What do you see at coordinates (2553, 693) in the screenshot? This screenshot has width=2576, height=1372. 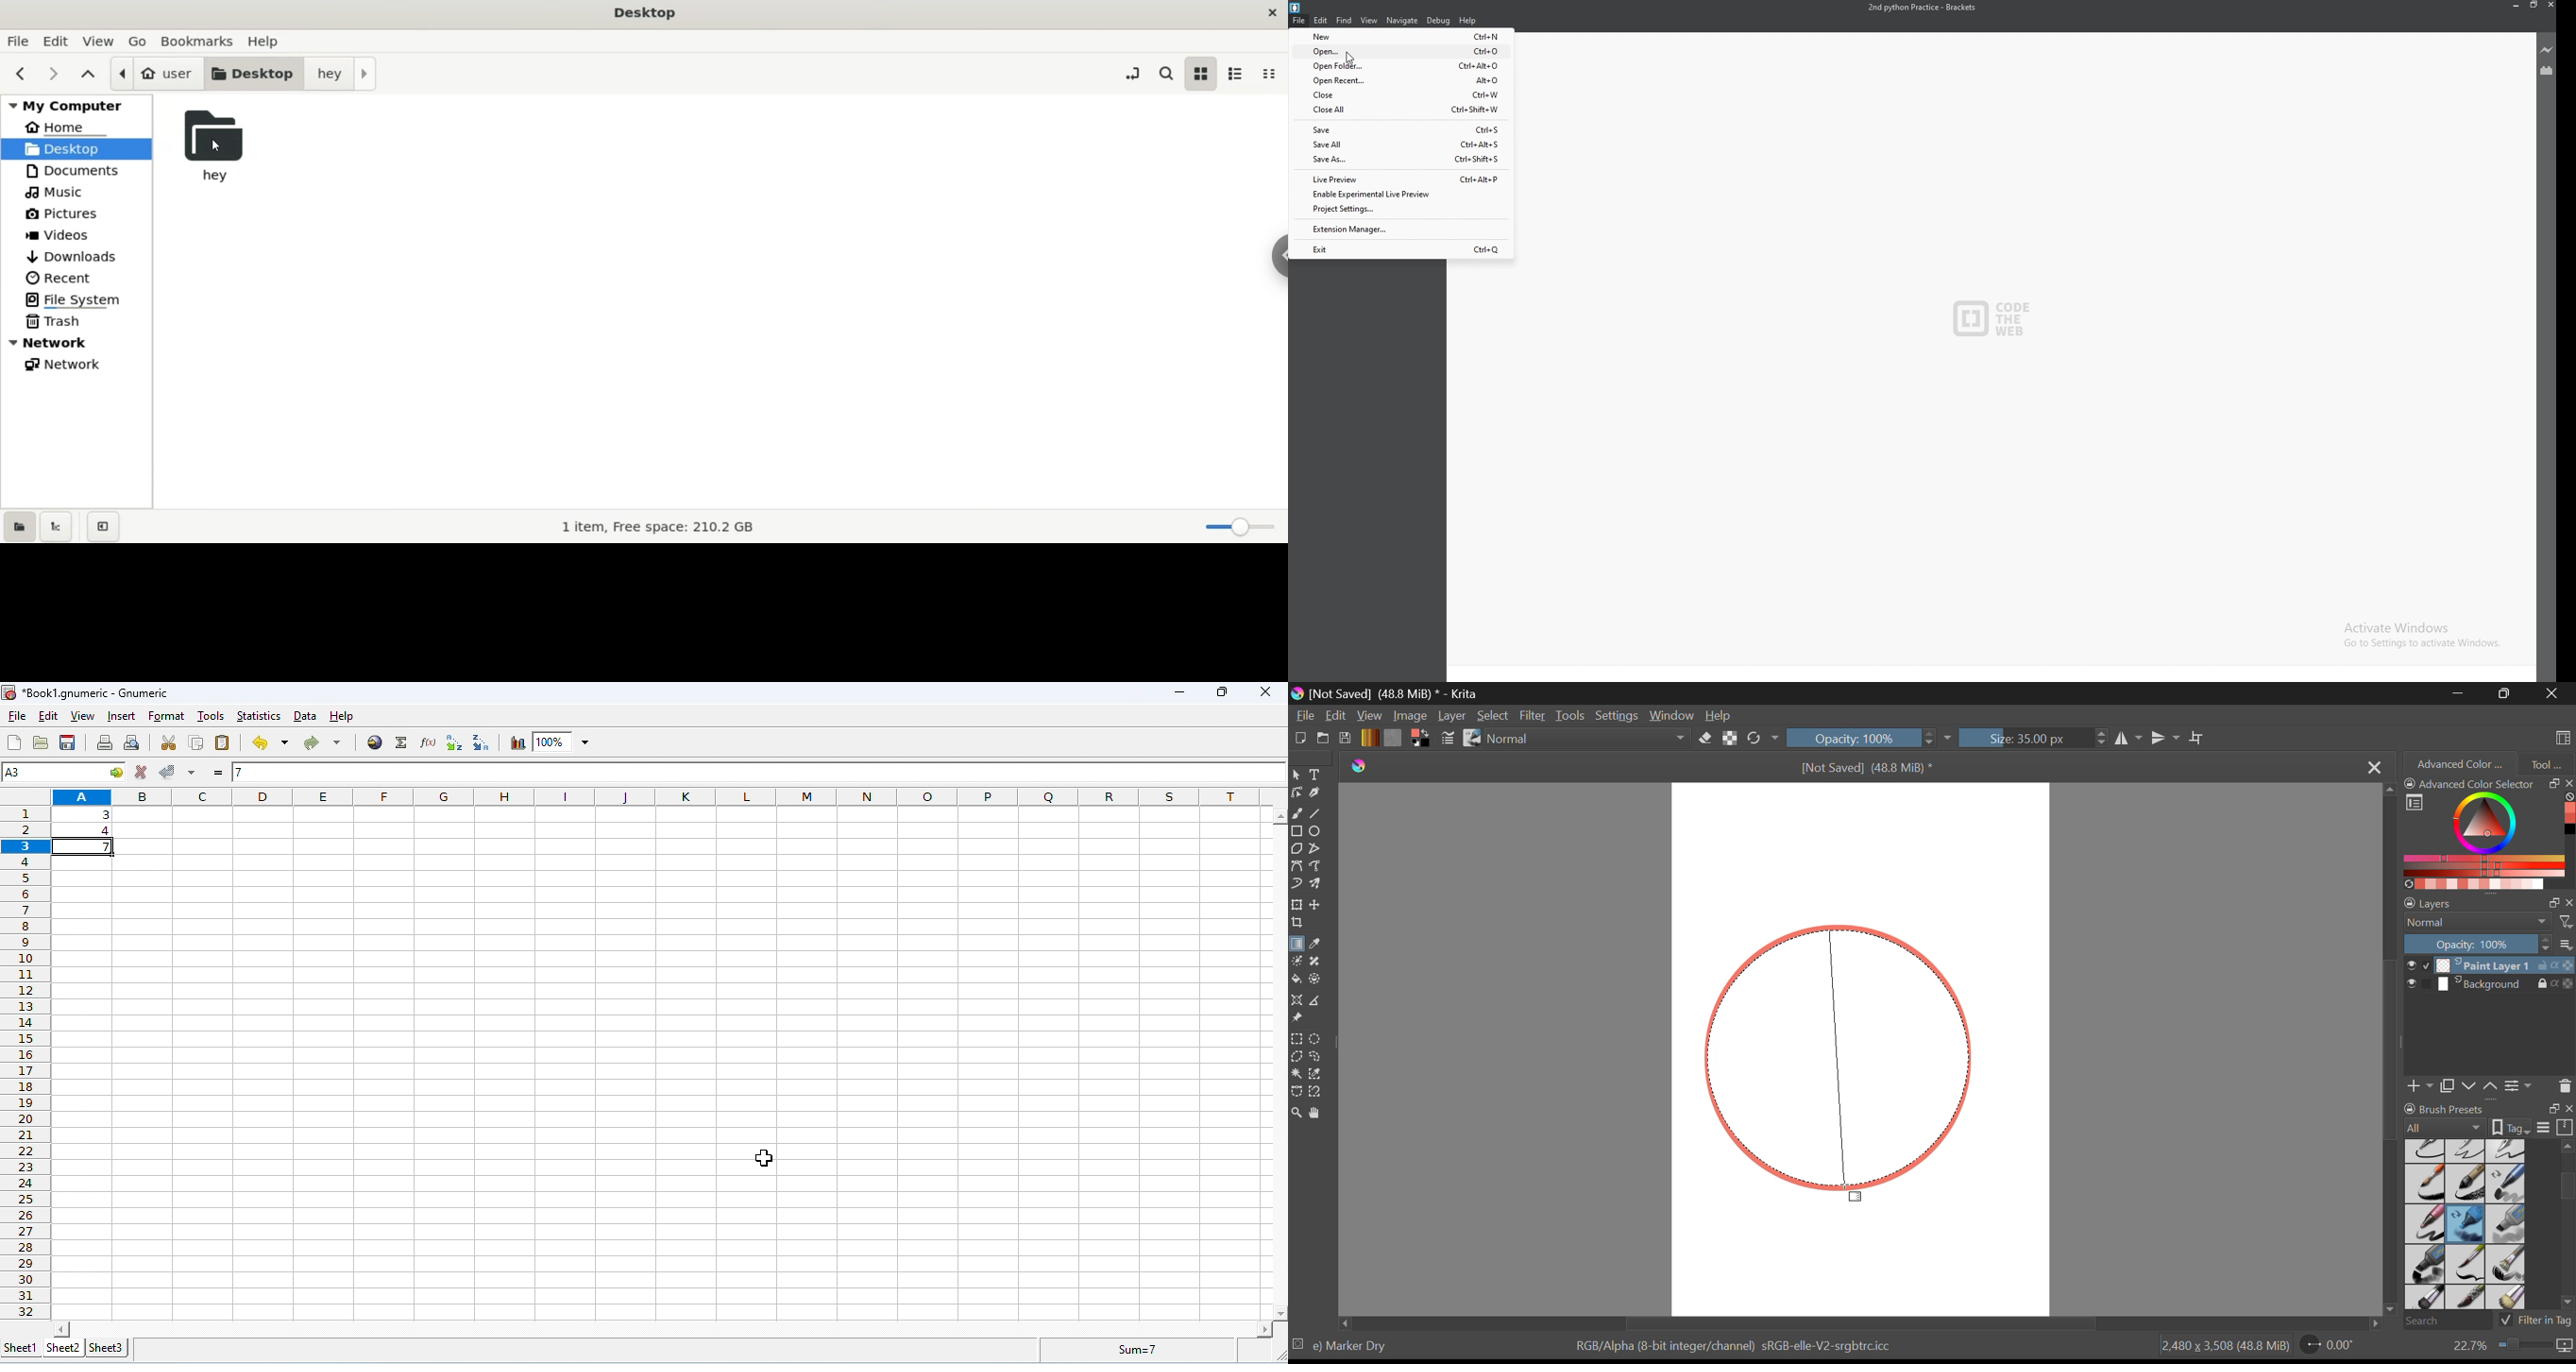 I see `Close` at bounding box center [2553, 693].